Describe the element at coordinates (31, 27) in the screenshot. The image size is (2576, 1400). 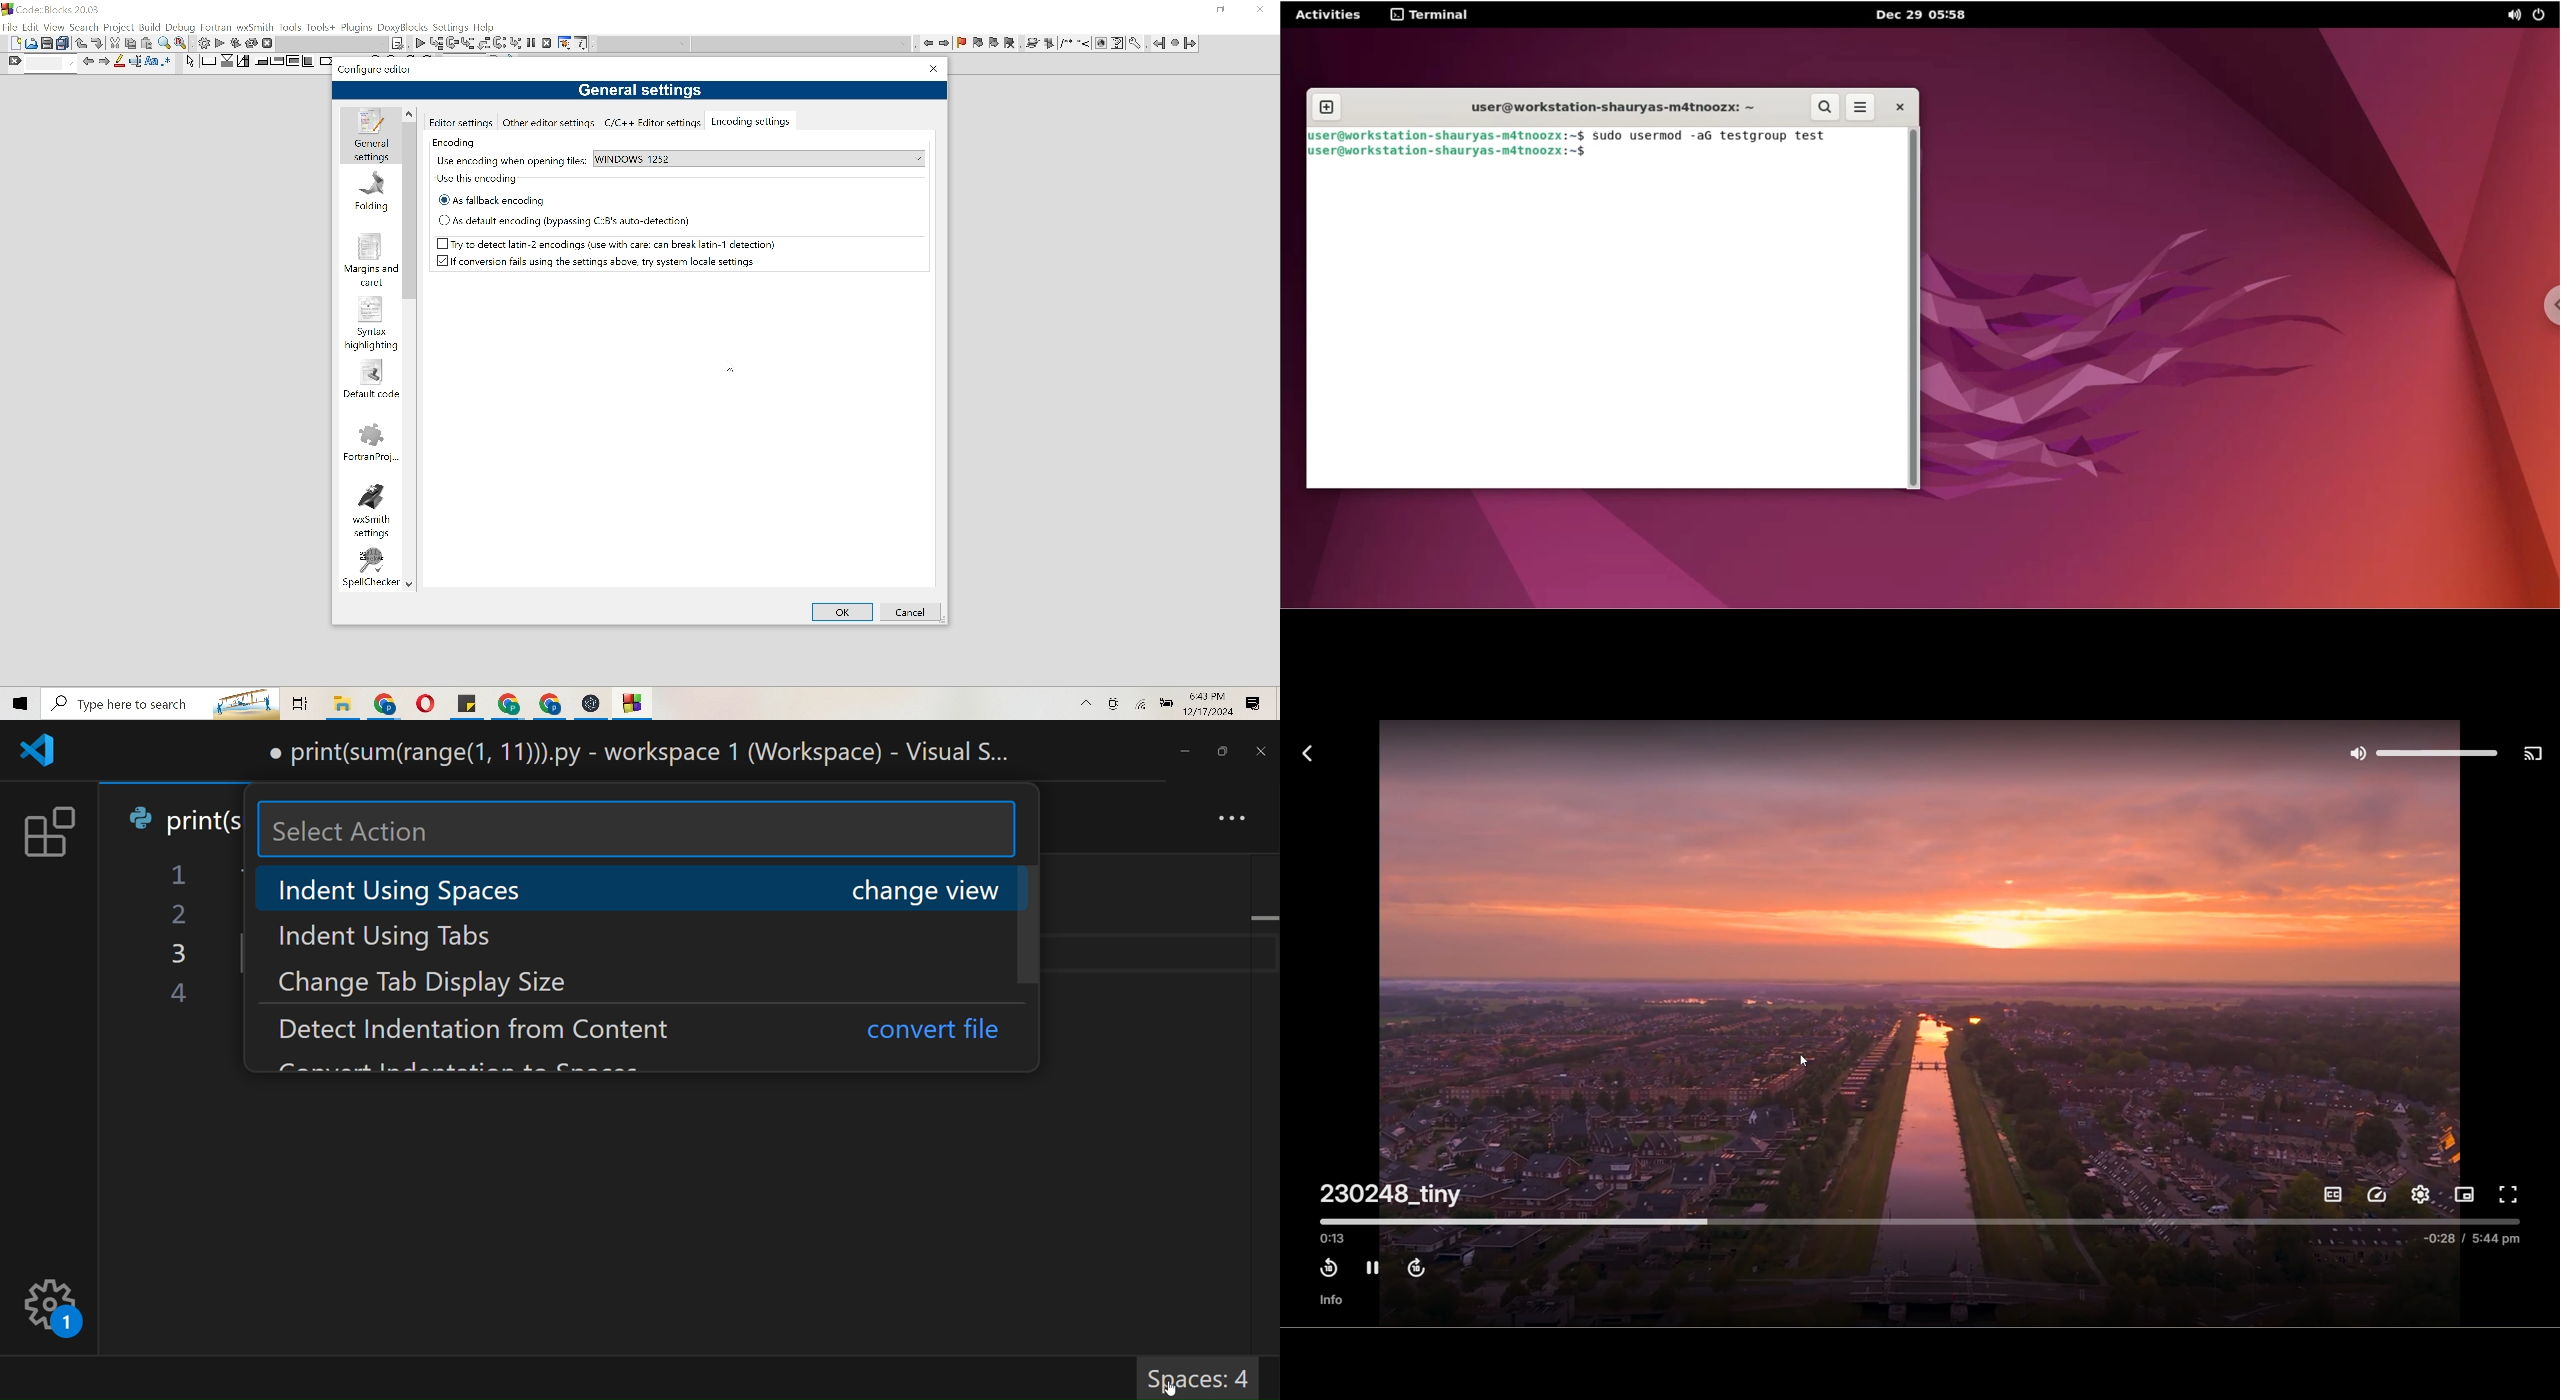
I see `Edit` at that location.